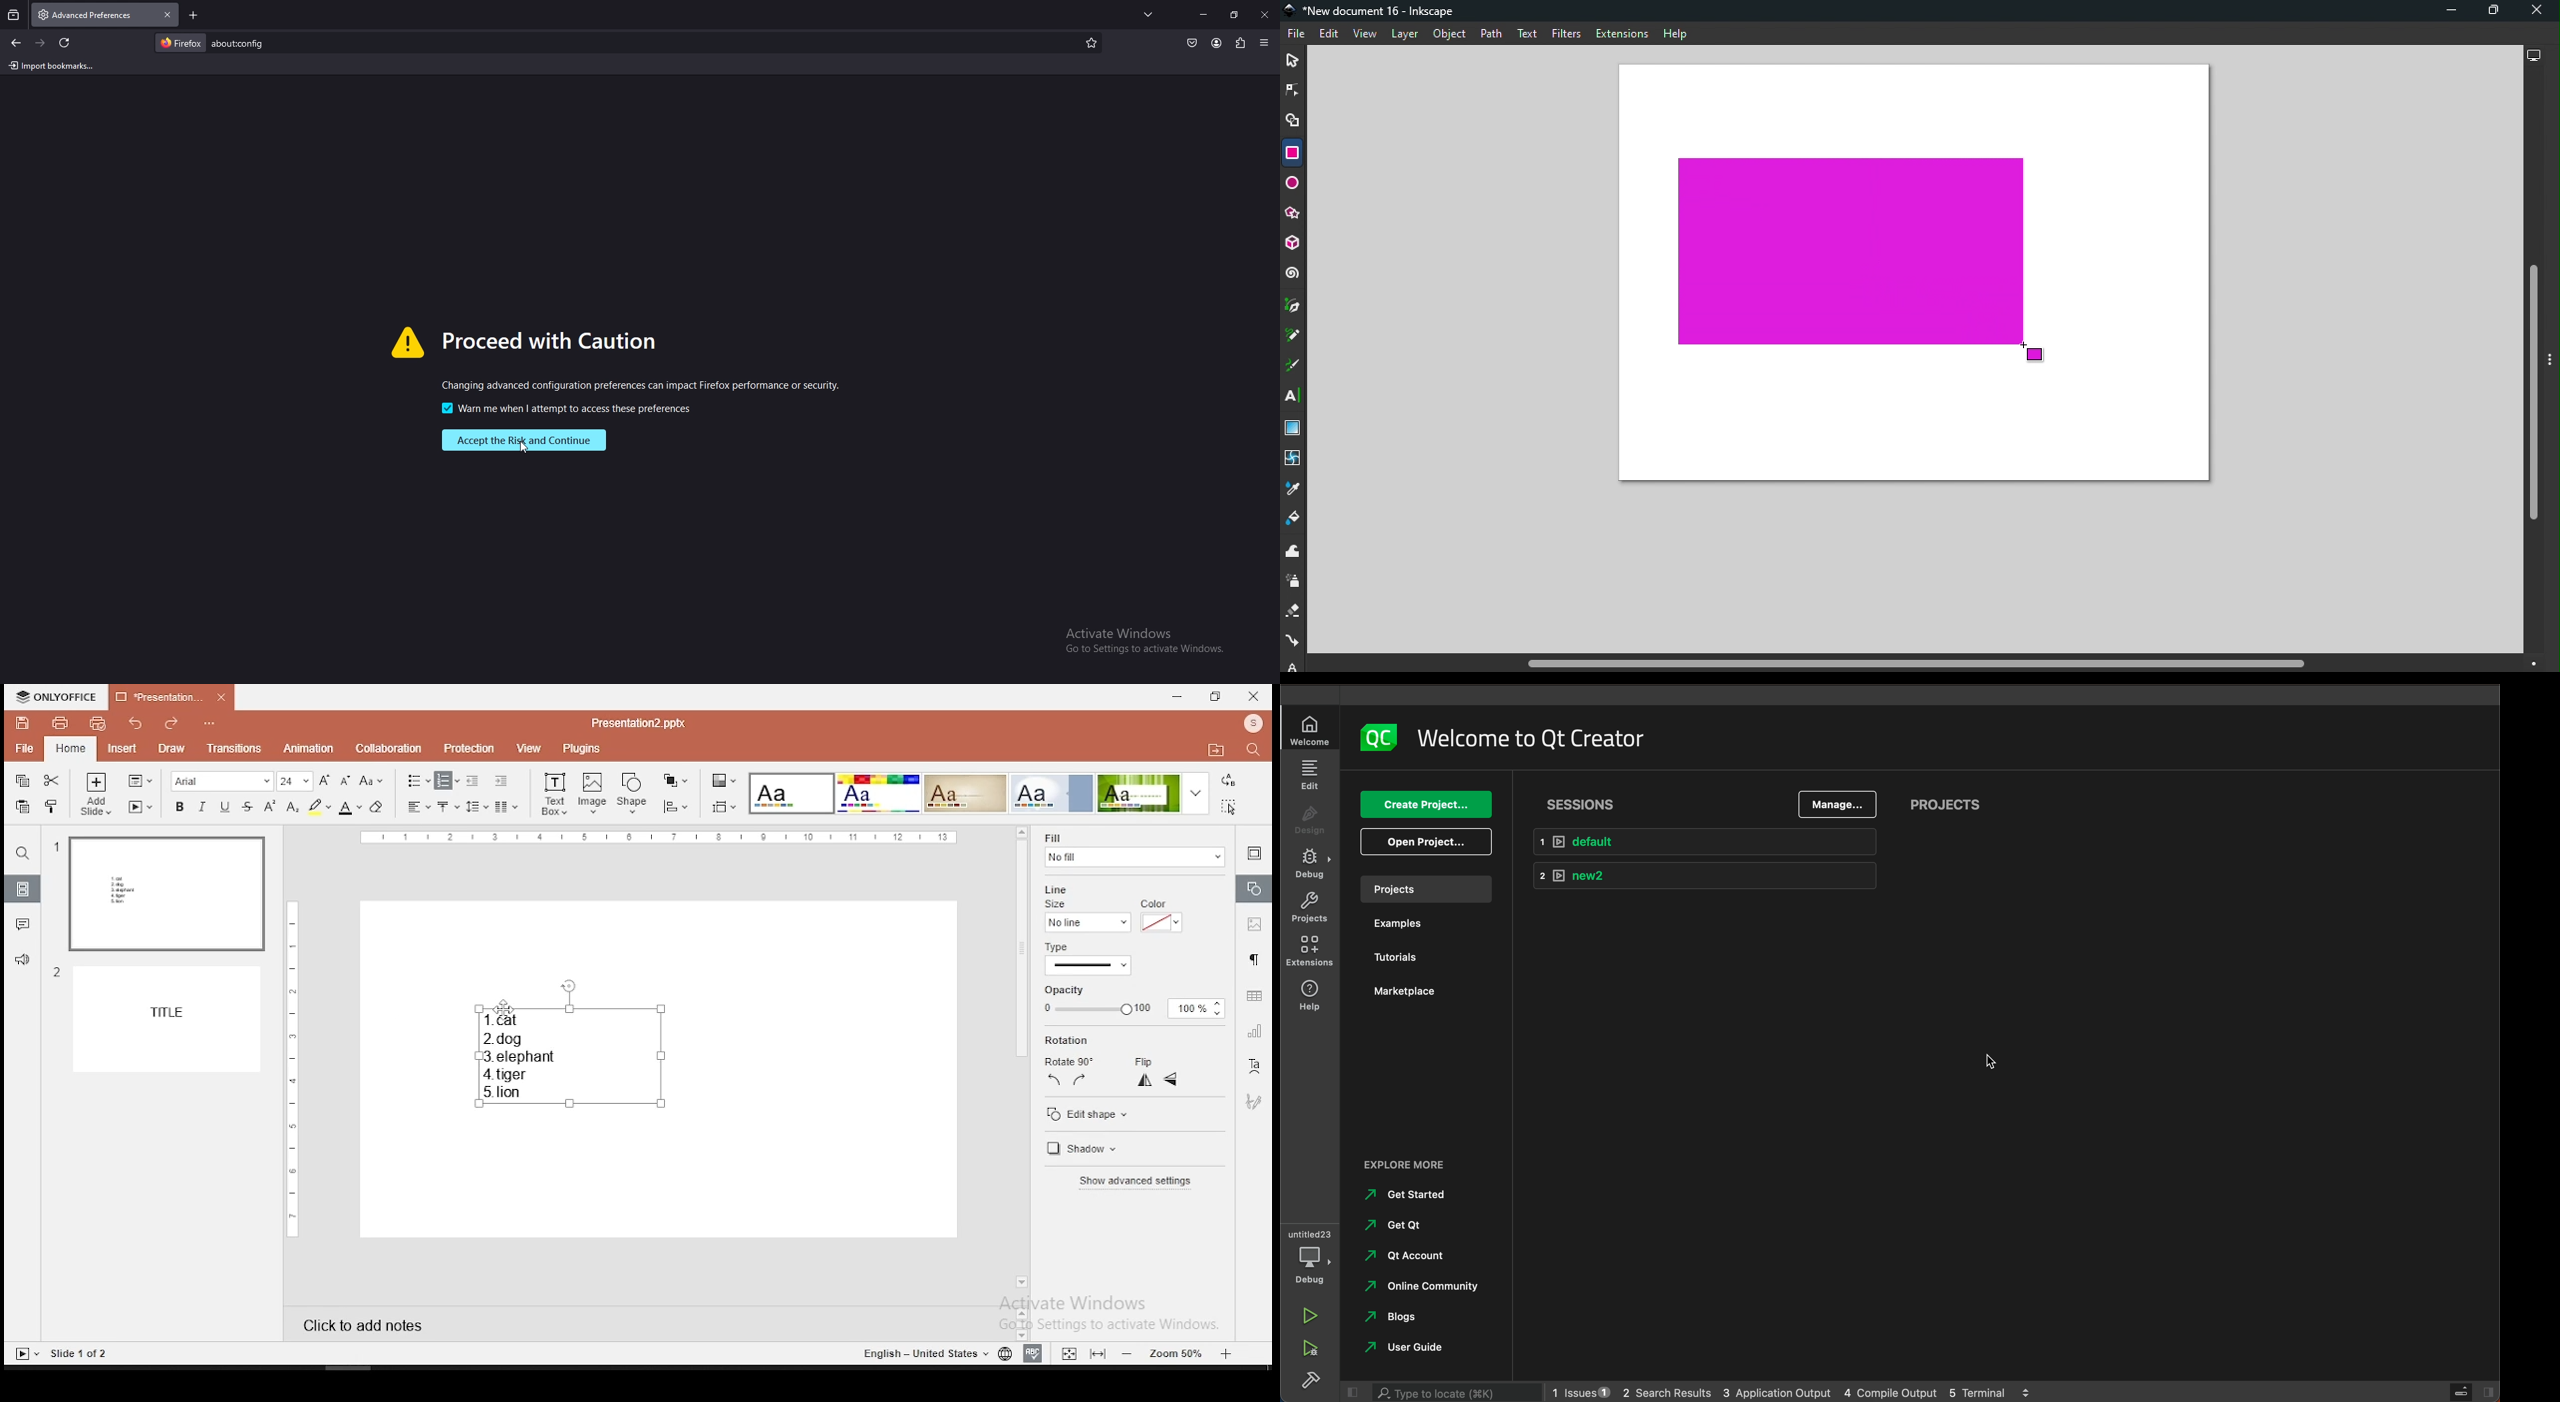  Describe the element at coordinates (1233, 809) in the screenshot. I see `select all` at that location.